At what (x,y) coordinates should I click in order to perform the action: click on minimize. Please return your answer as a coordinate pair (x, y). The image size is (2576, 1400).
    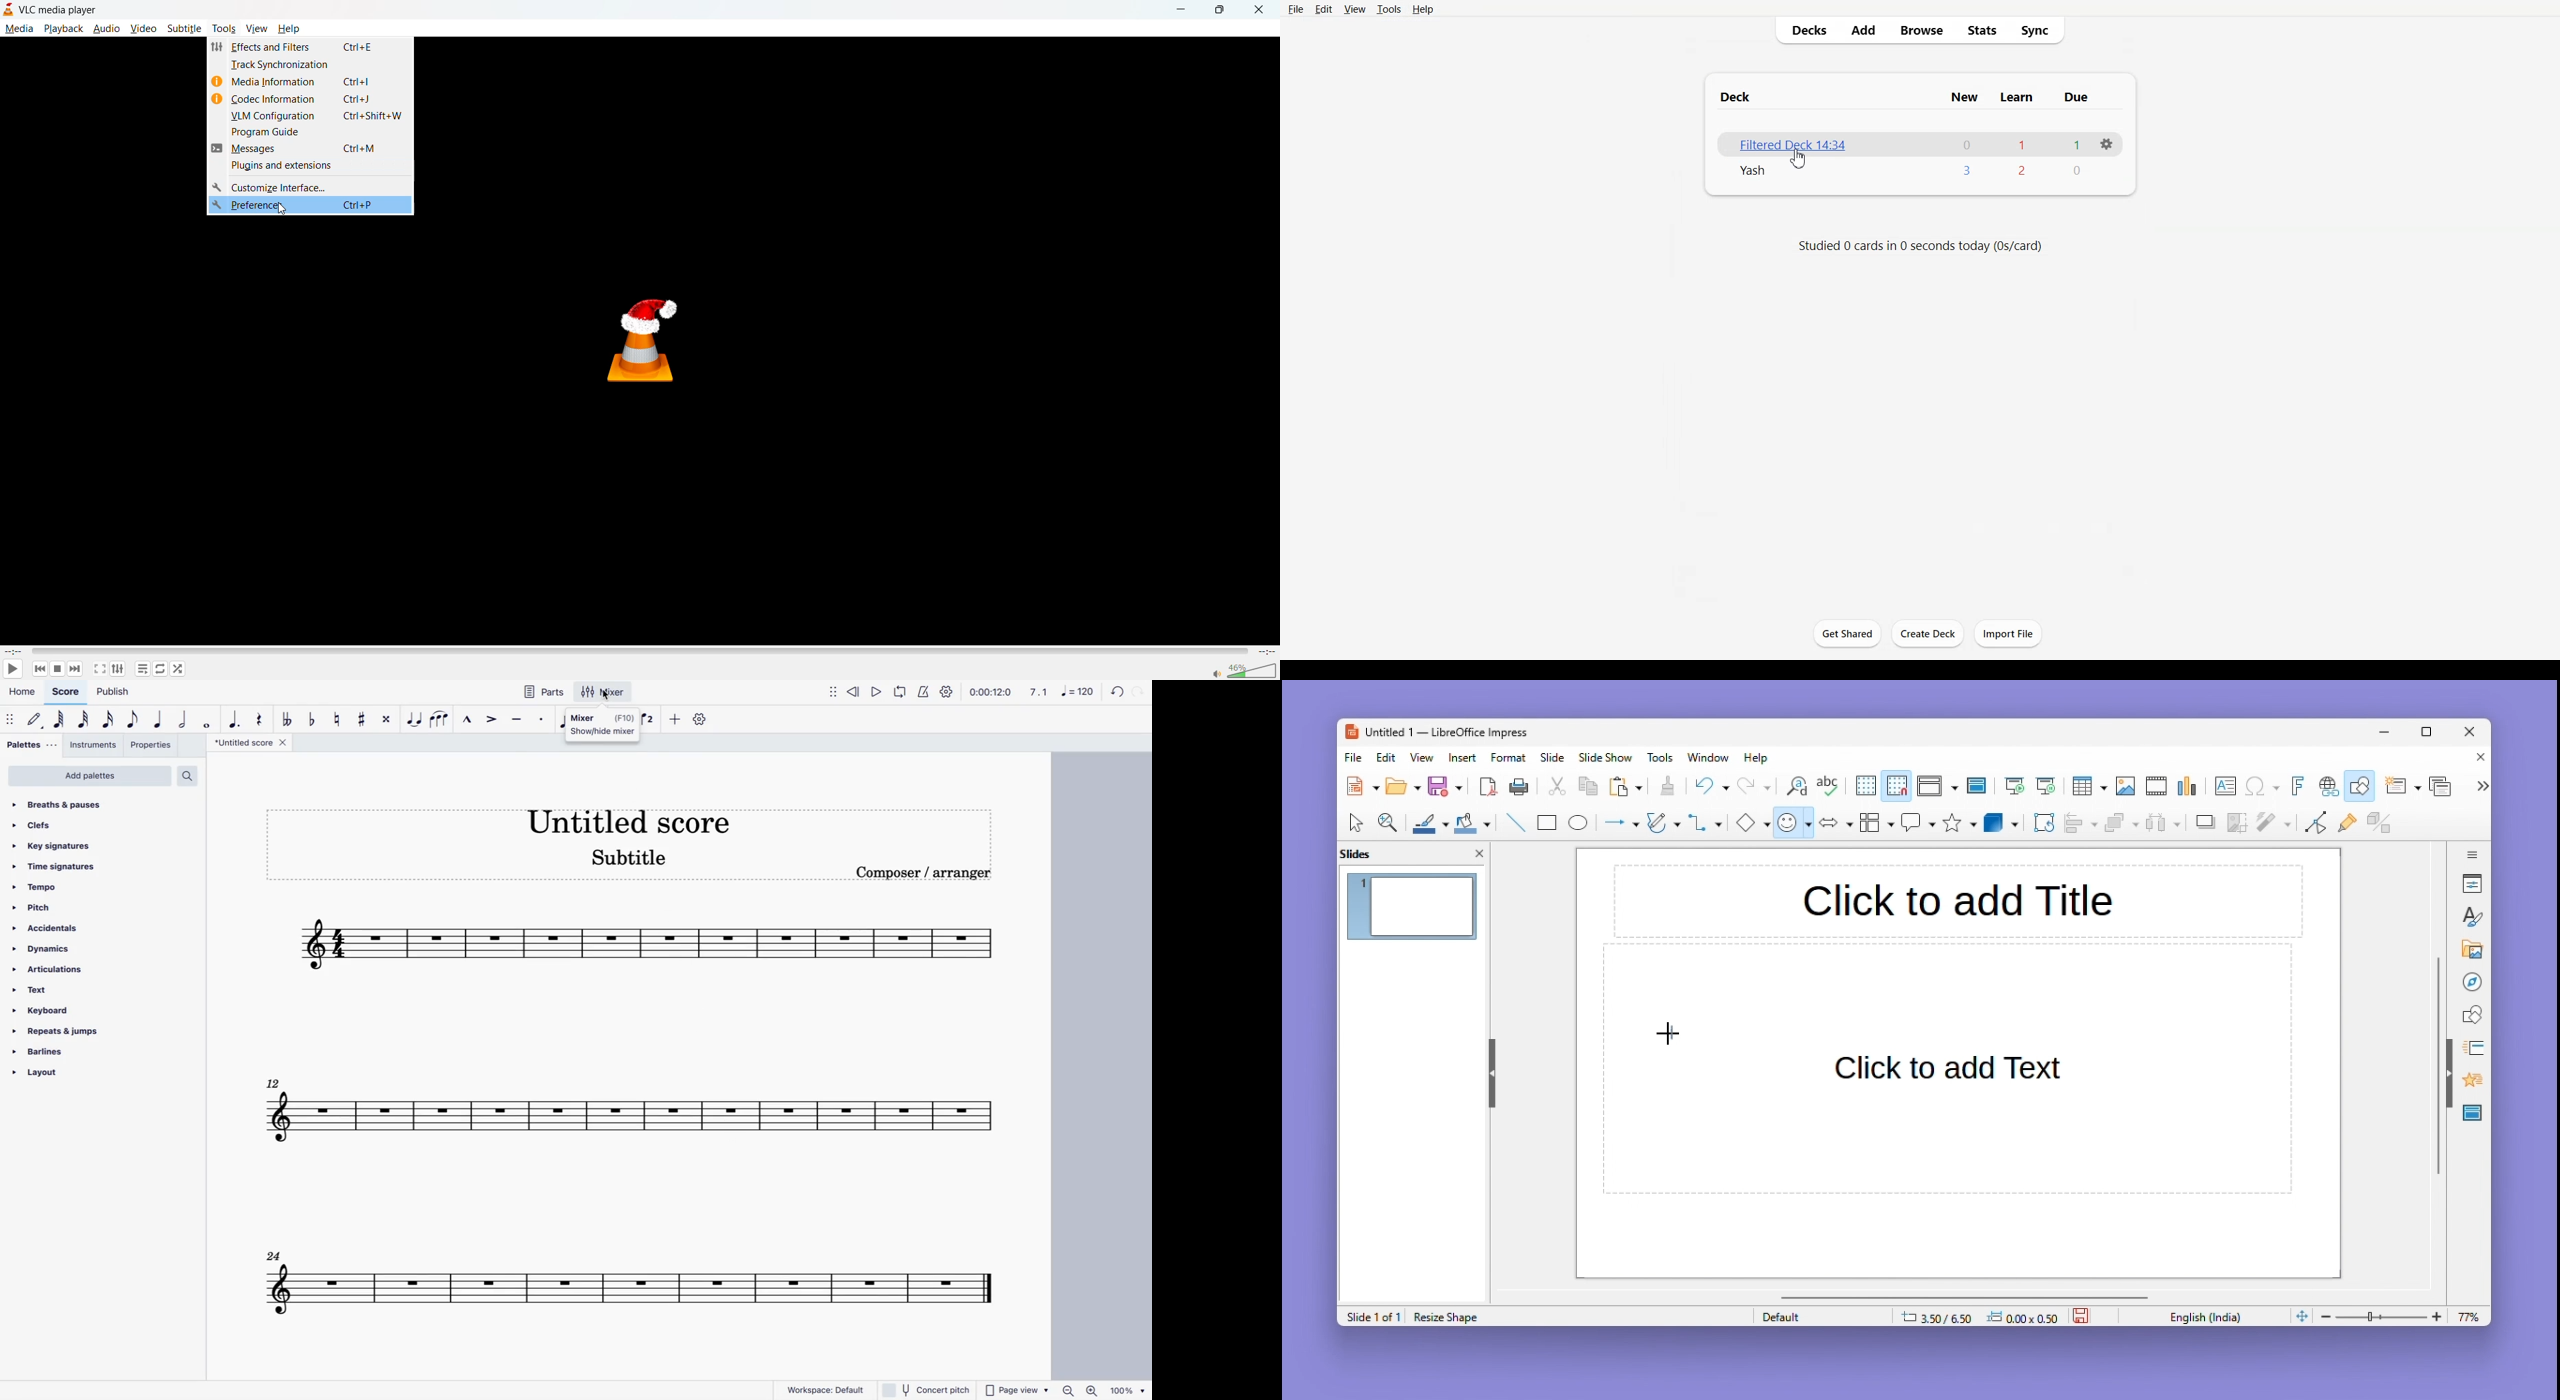
    Looking at the image, I should click on (1183, 9).